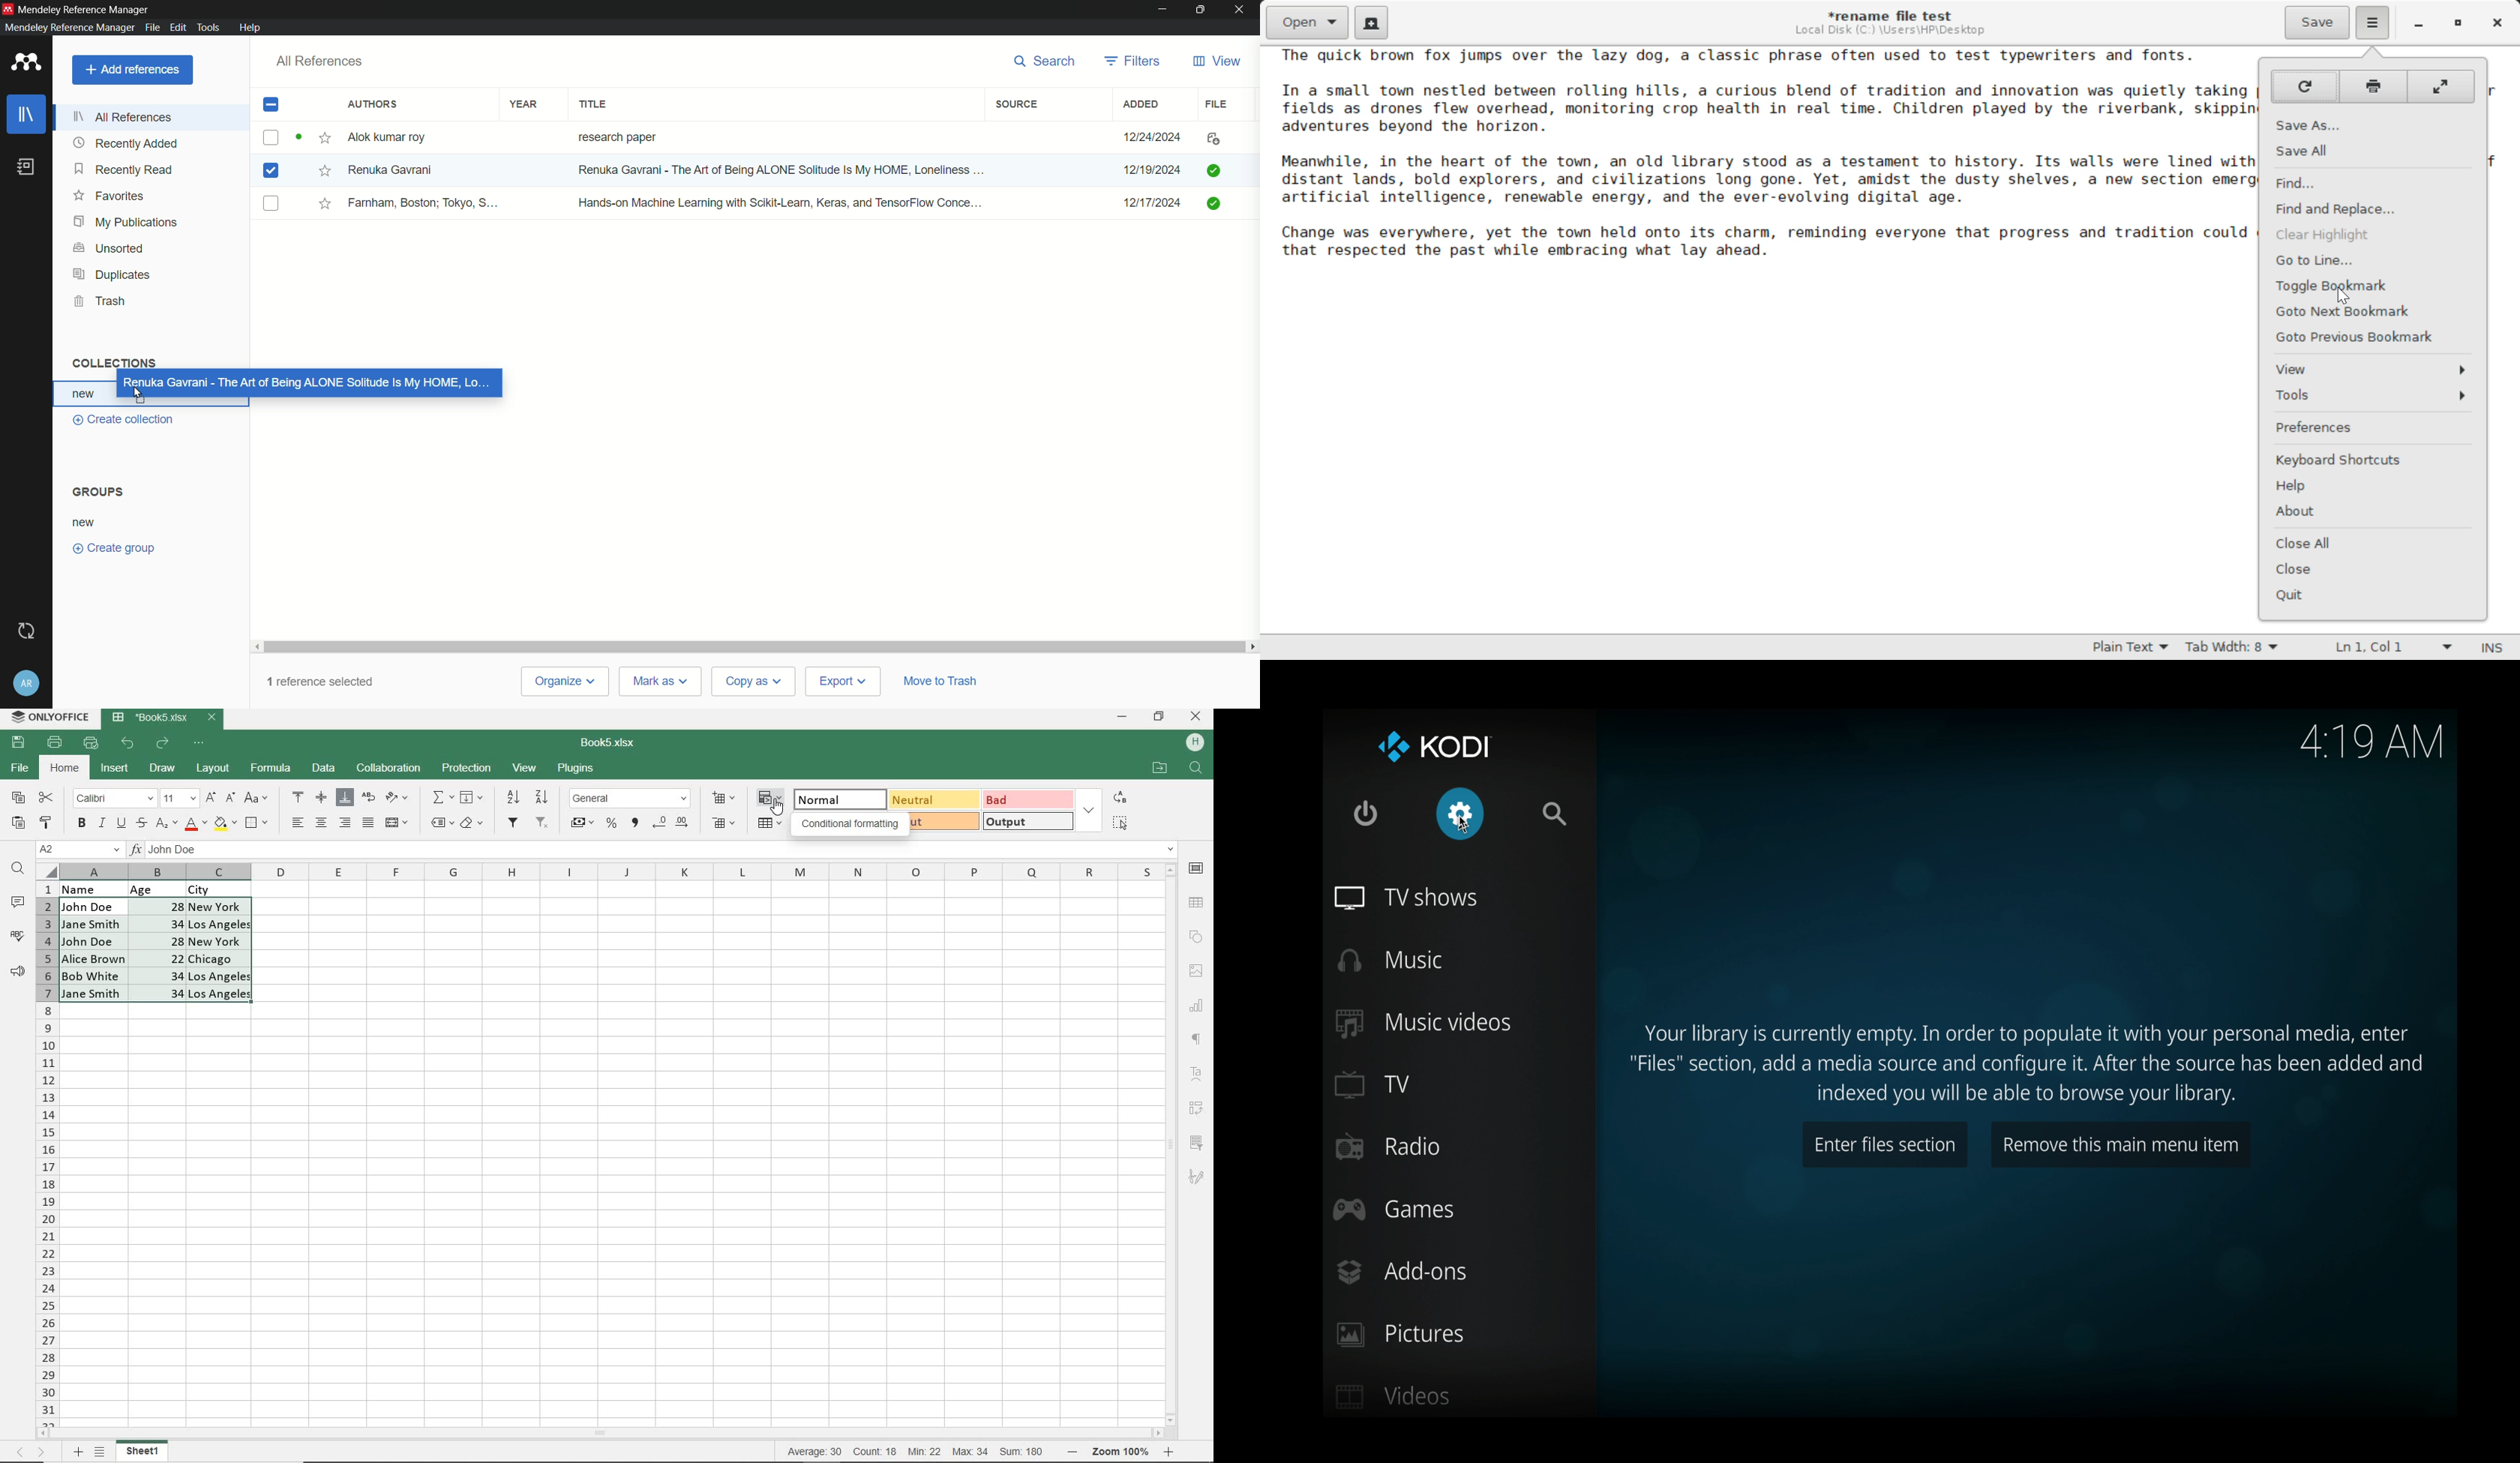 The width and height of the screenshot is (2520, 1484). I want to click on PERCENT STYLE, so click(611, 824).